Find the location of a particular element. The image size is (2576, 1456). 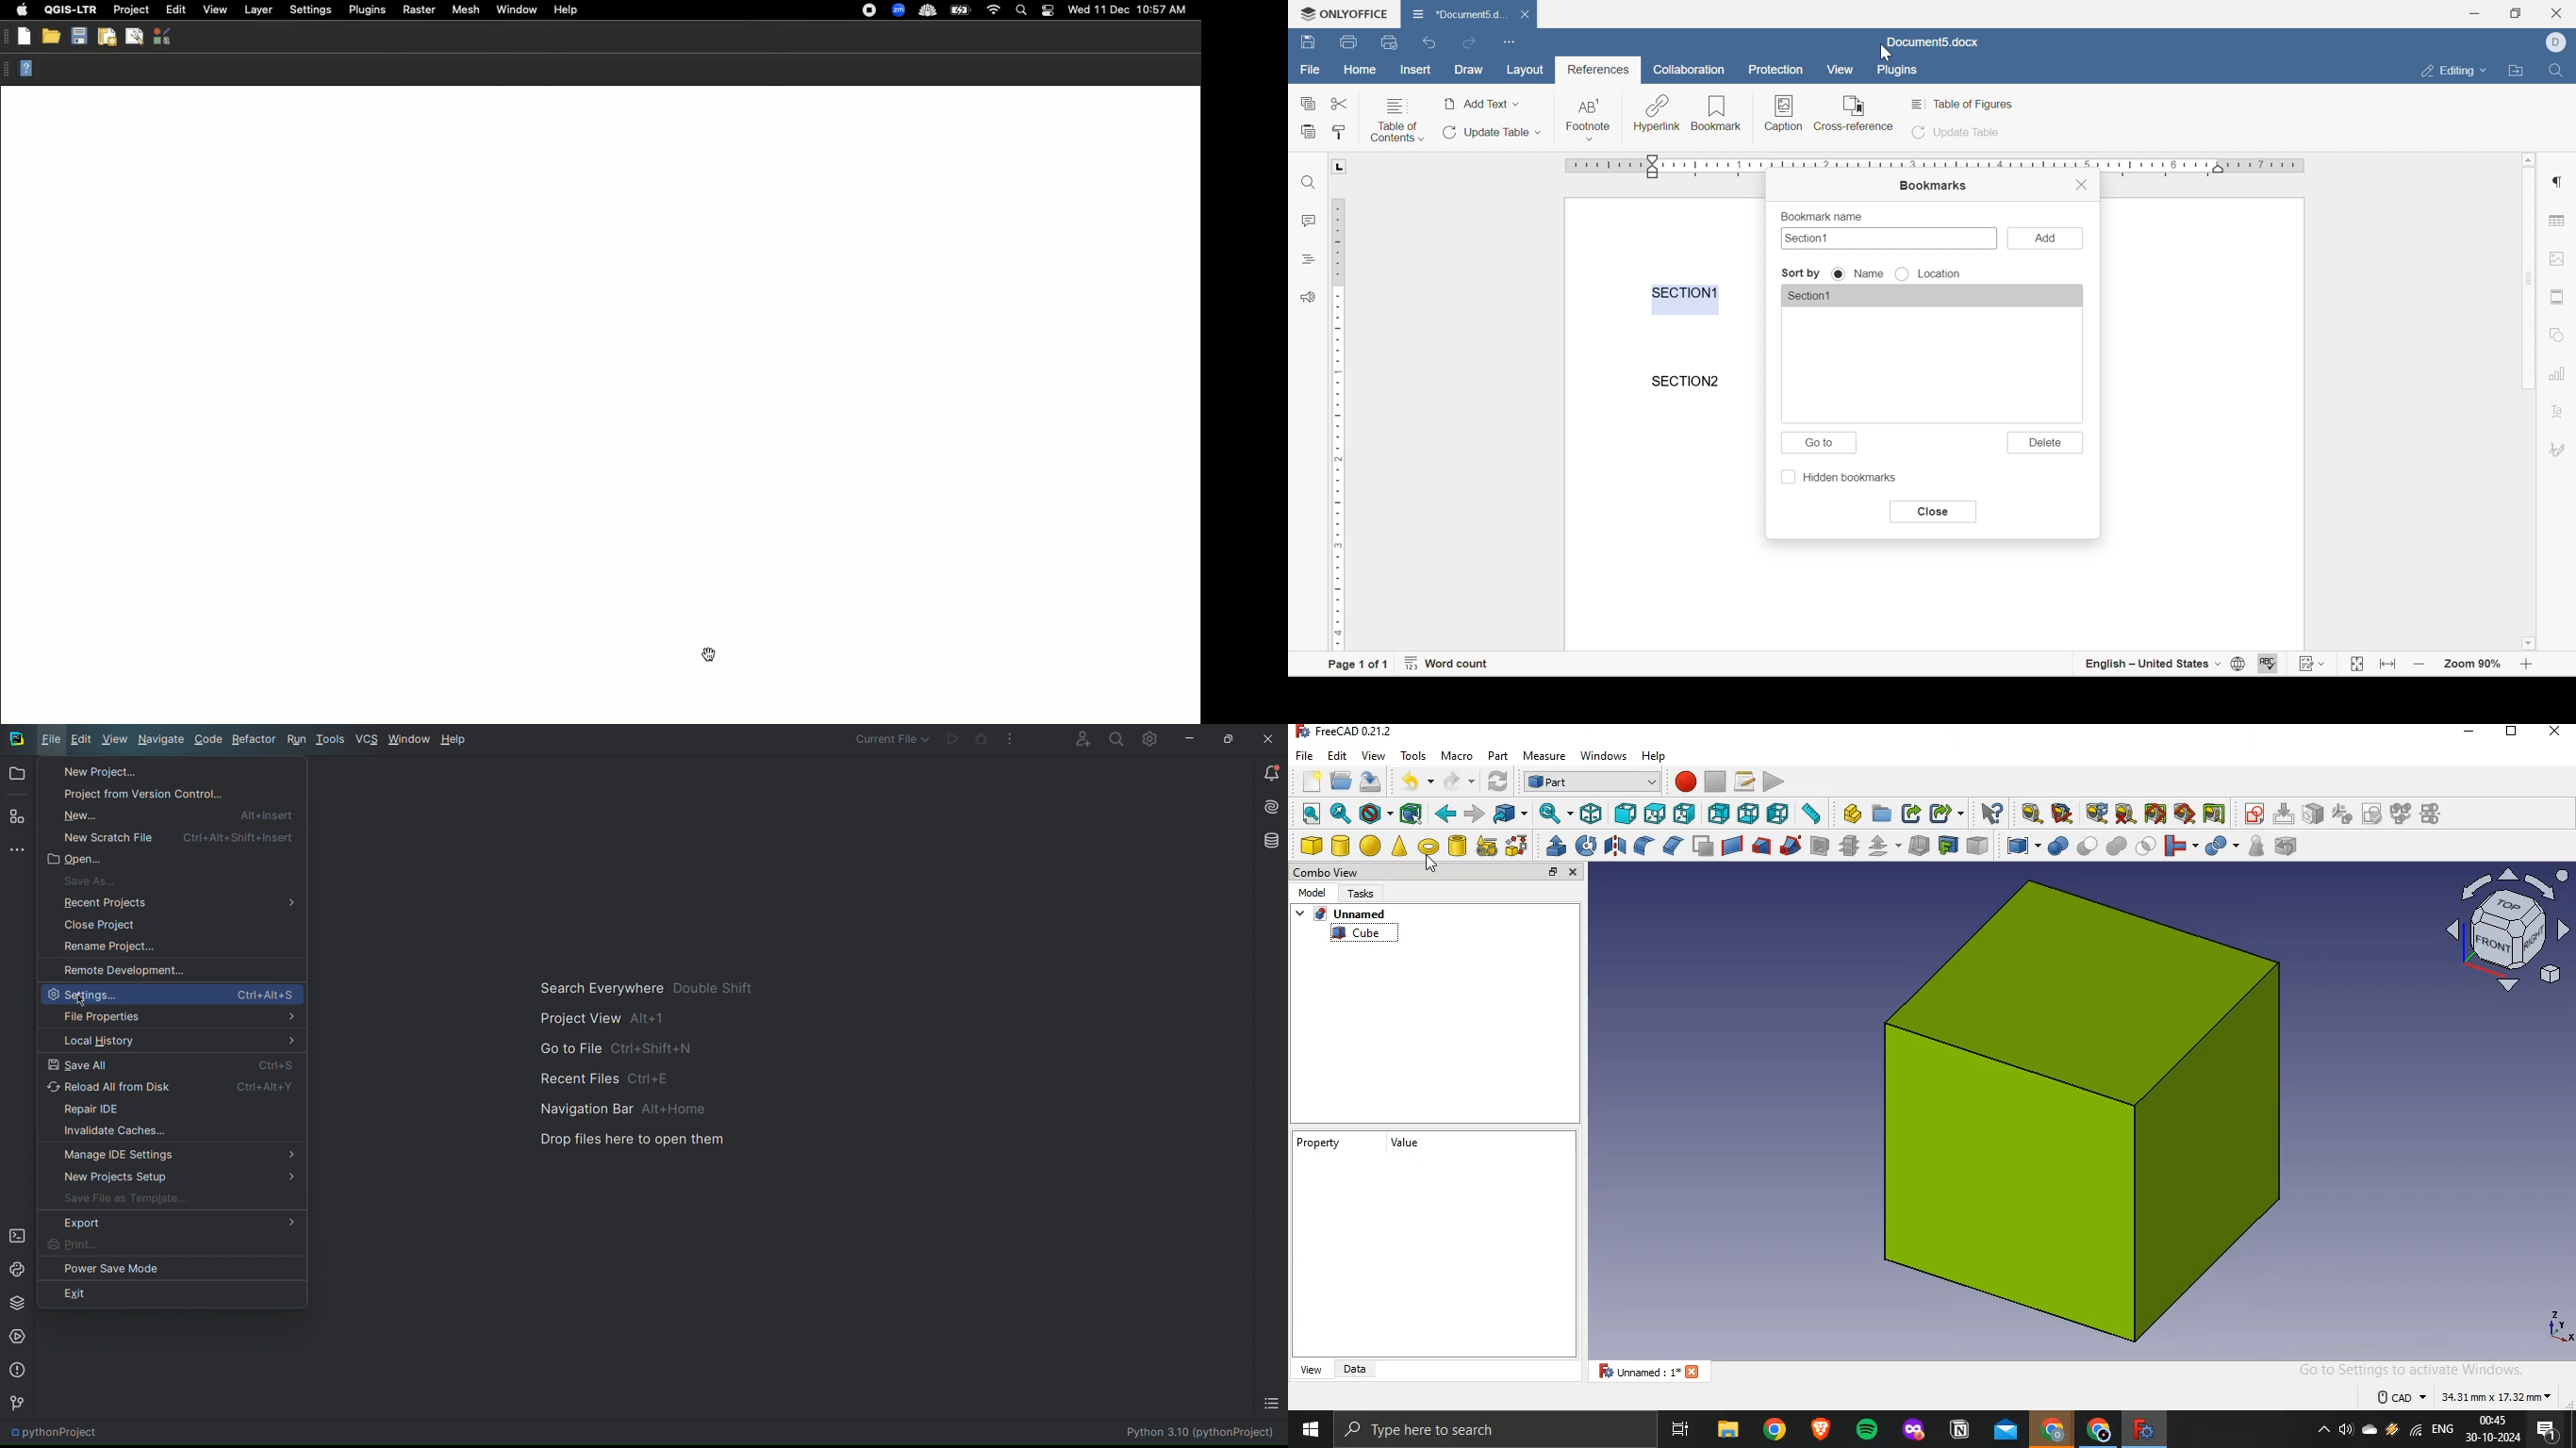

axes icon is located at coordinates (2559, 1325).